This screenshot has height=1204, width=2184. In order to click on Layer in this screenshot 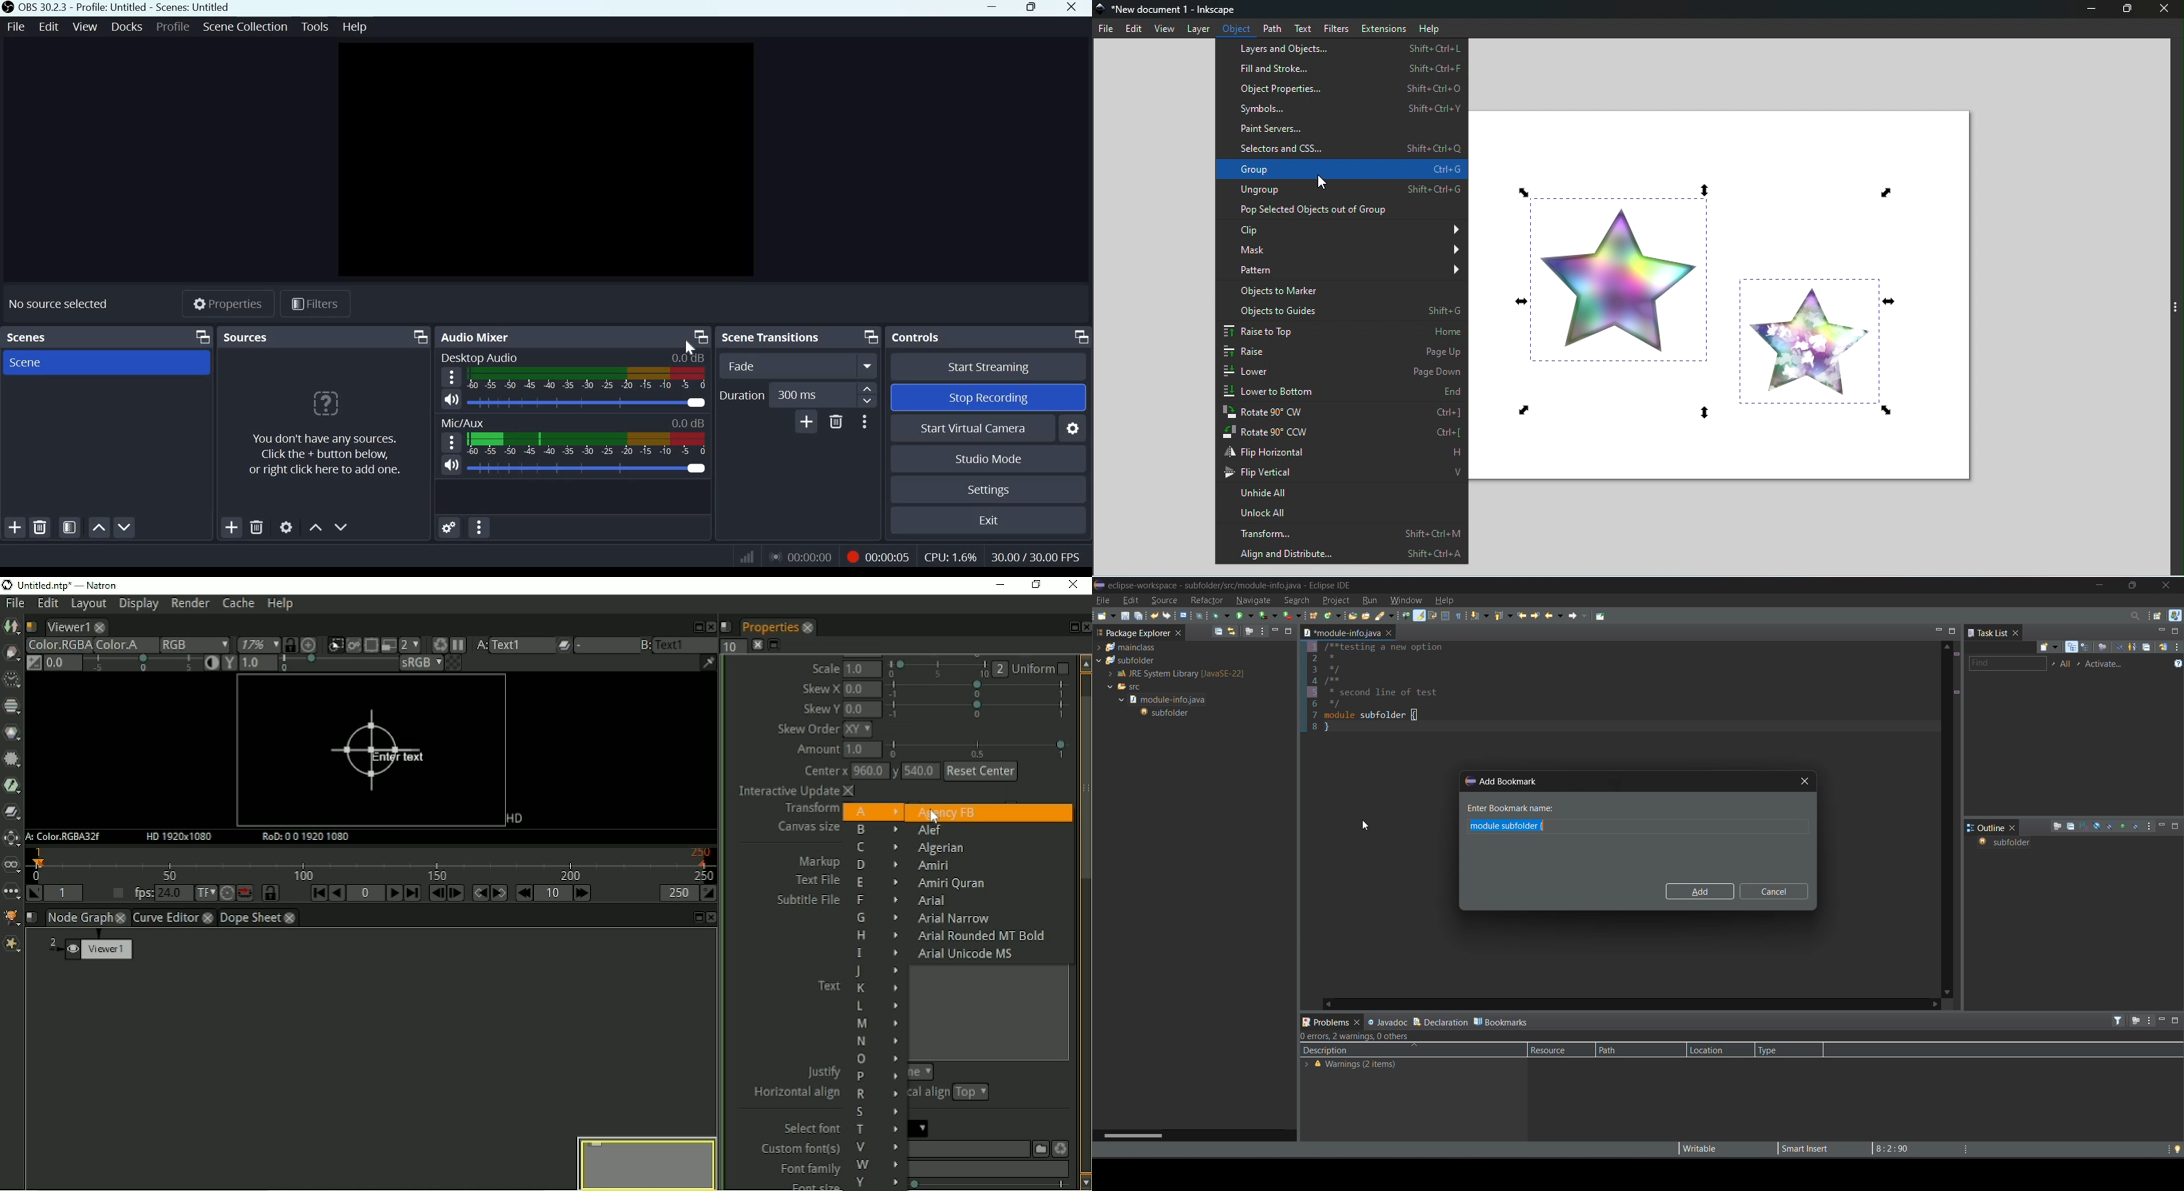, I will do `click(1199, 30)`.